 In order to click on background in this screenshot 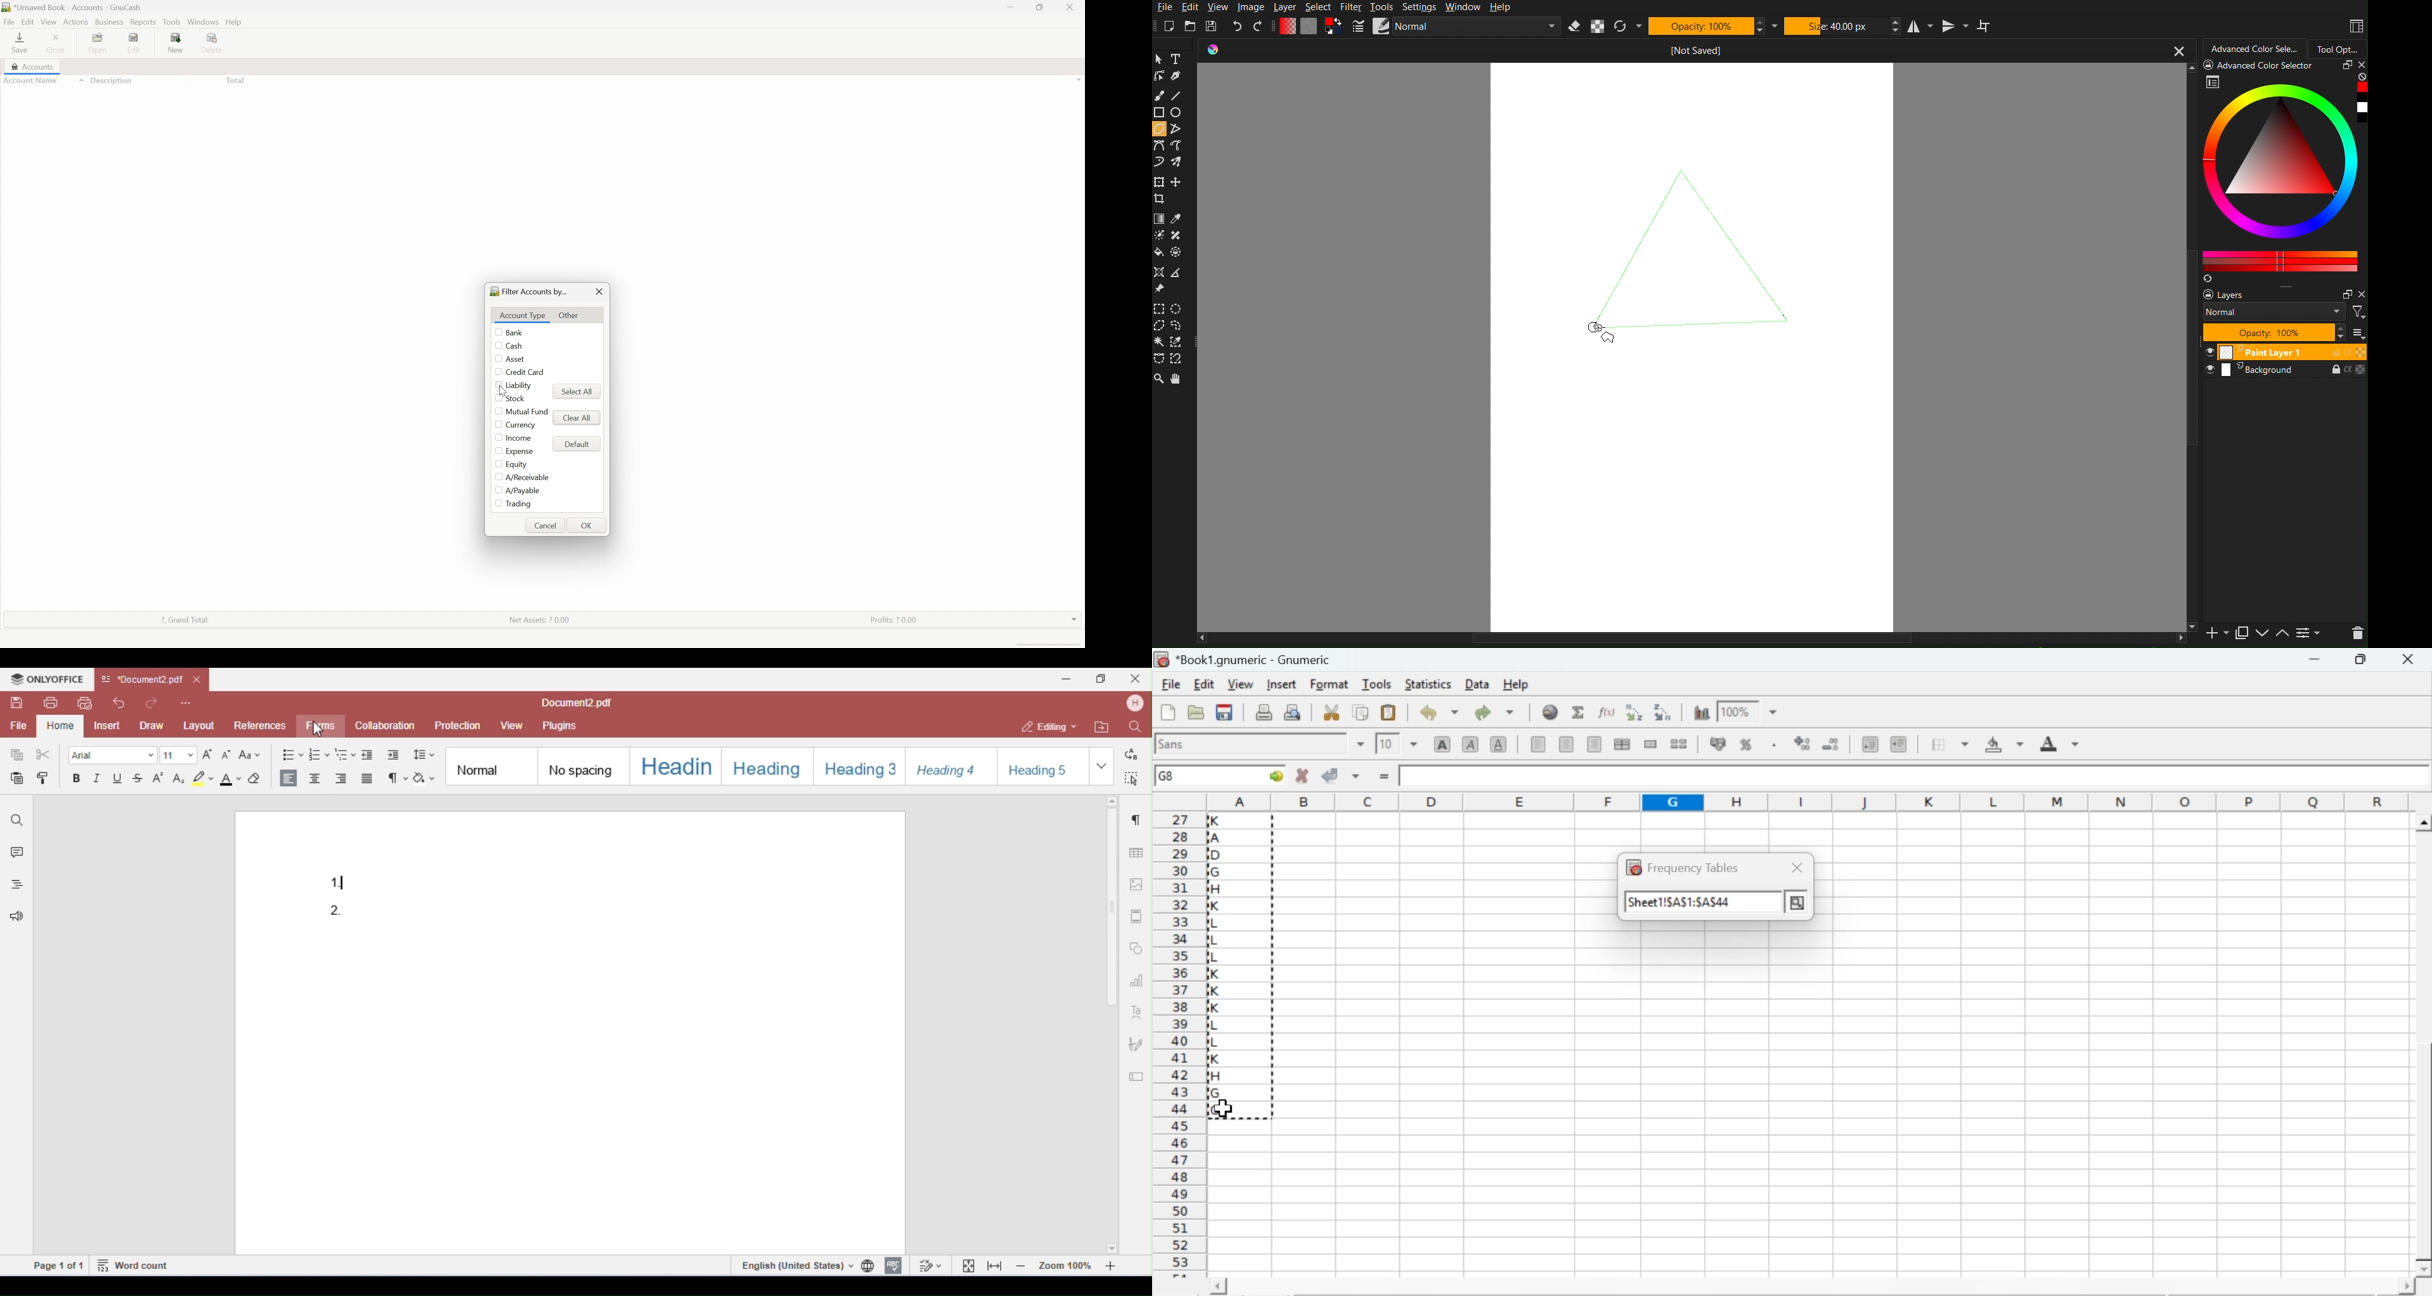, I will do `click(2006, 744)`.